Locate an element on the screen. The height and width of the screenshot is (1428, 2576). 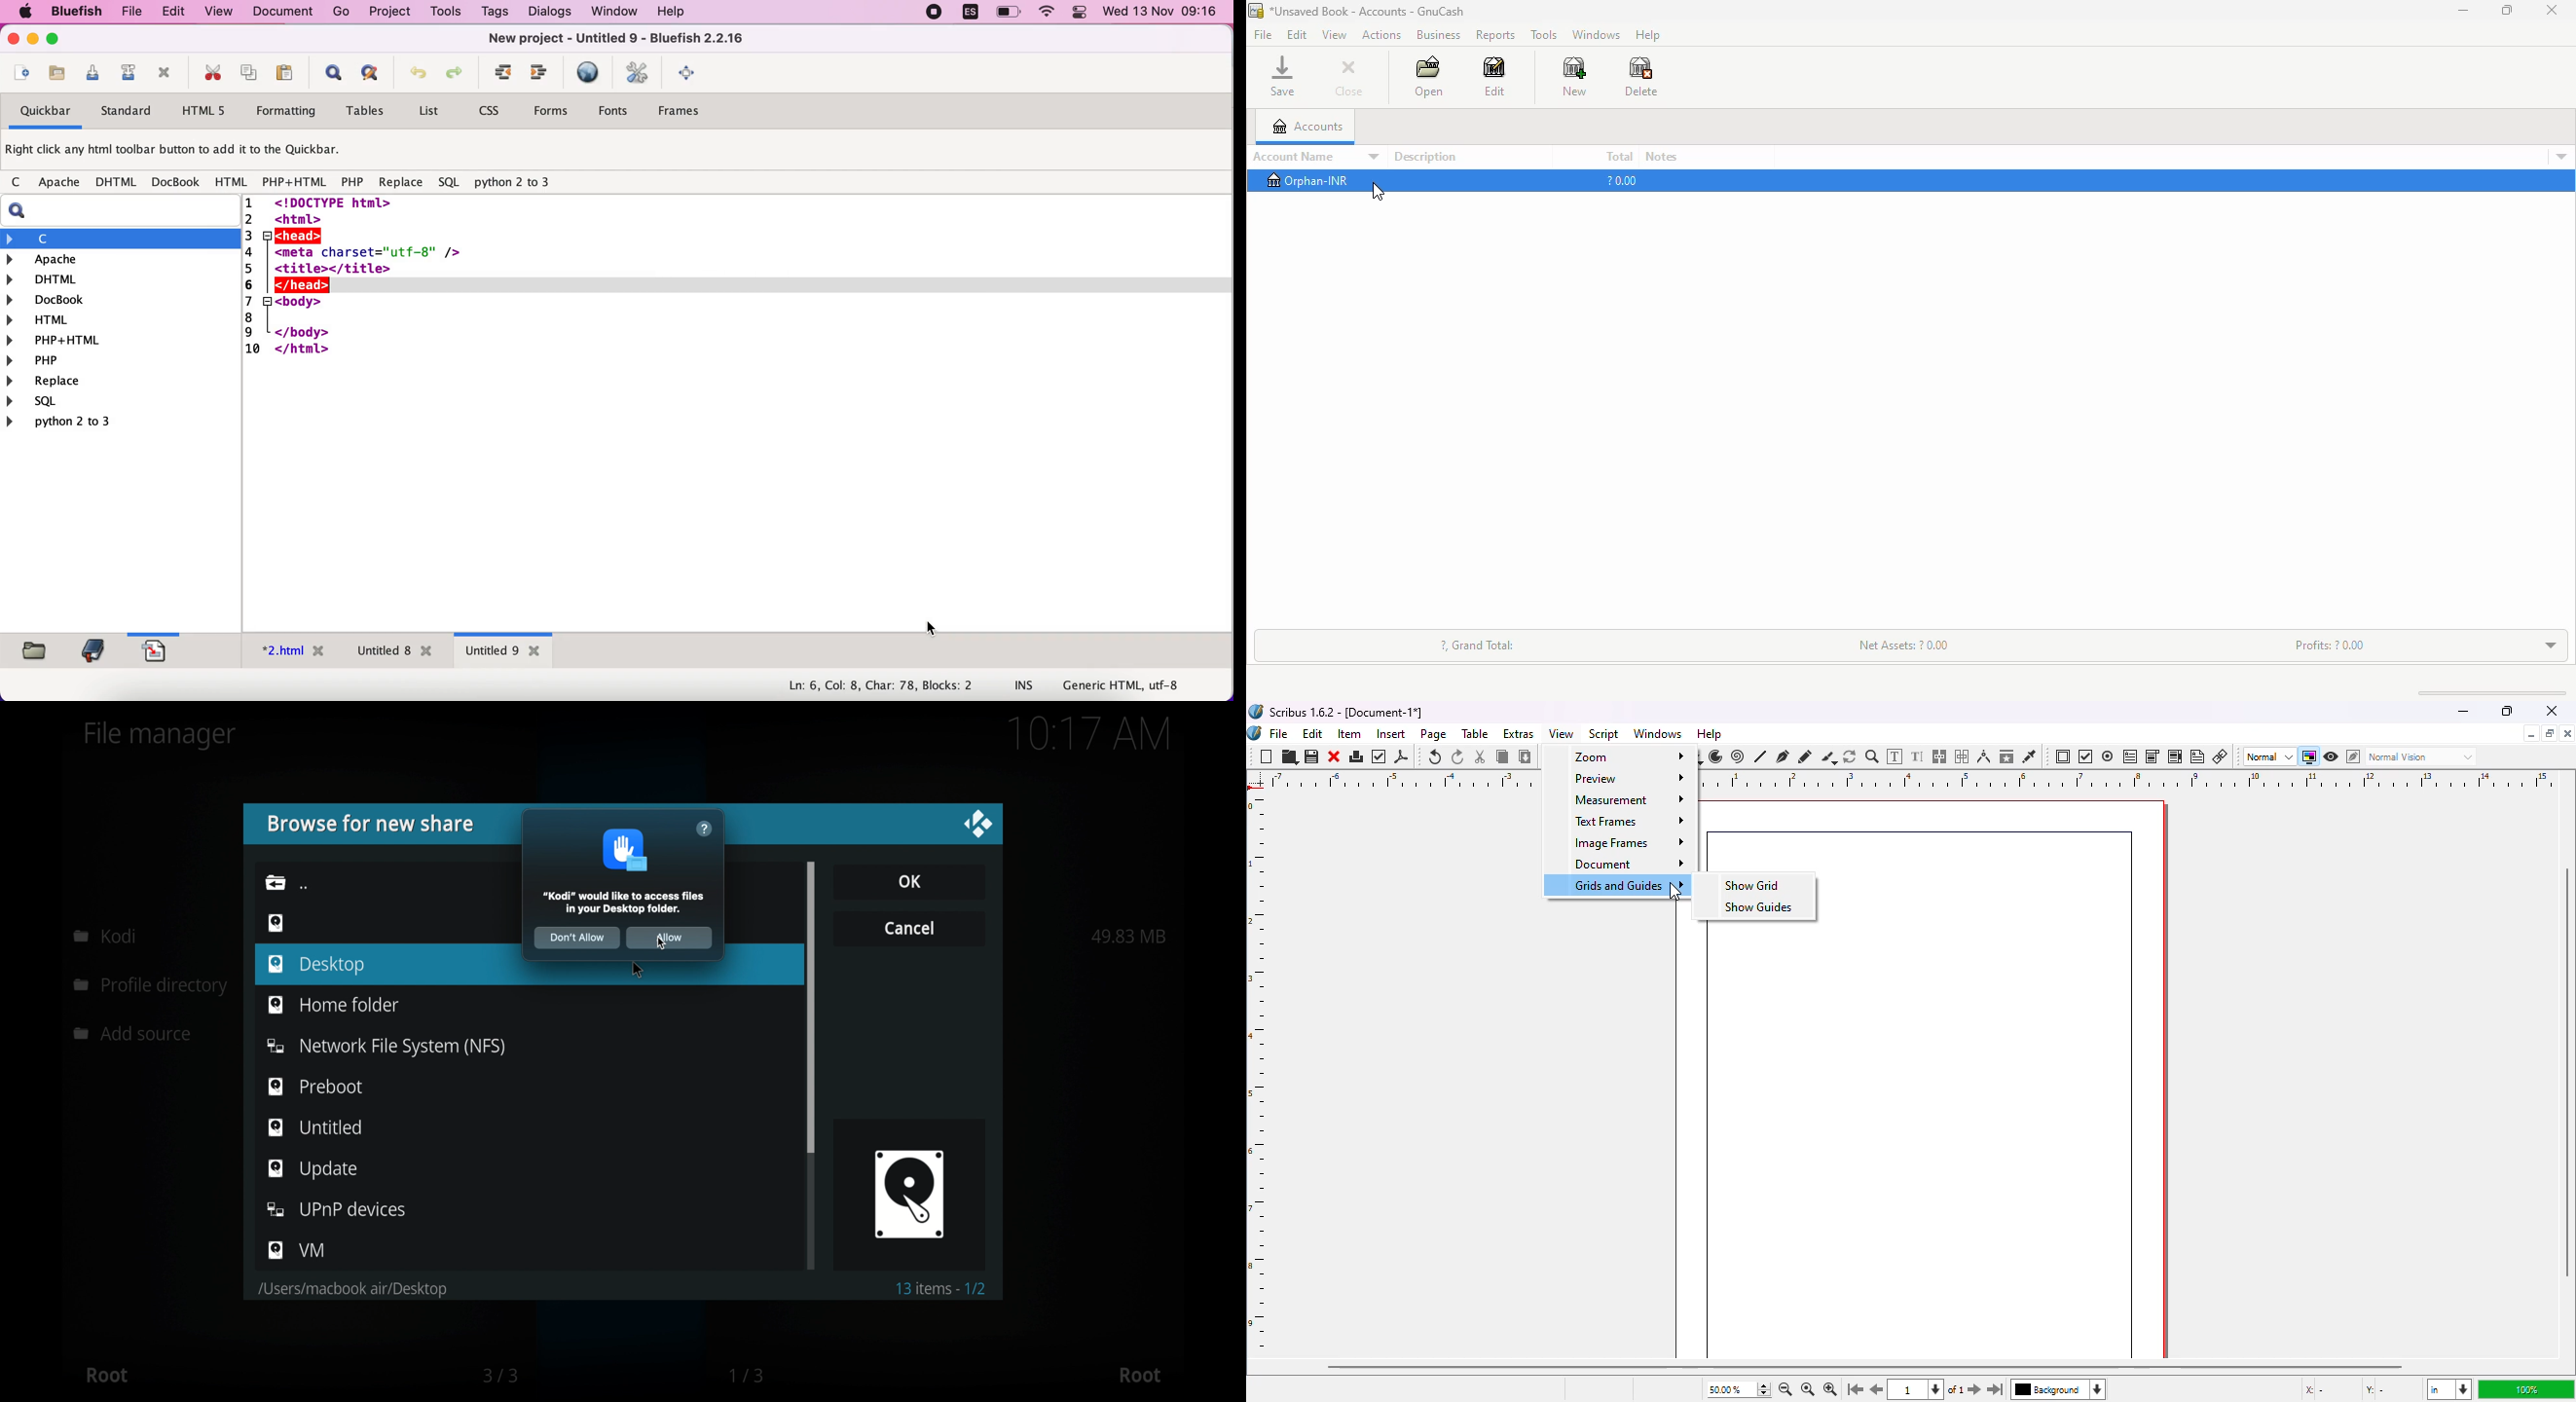
PDF push button is located at coordinates (2063, 756).